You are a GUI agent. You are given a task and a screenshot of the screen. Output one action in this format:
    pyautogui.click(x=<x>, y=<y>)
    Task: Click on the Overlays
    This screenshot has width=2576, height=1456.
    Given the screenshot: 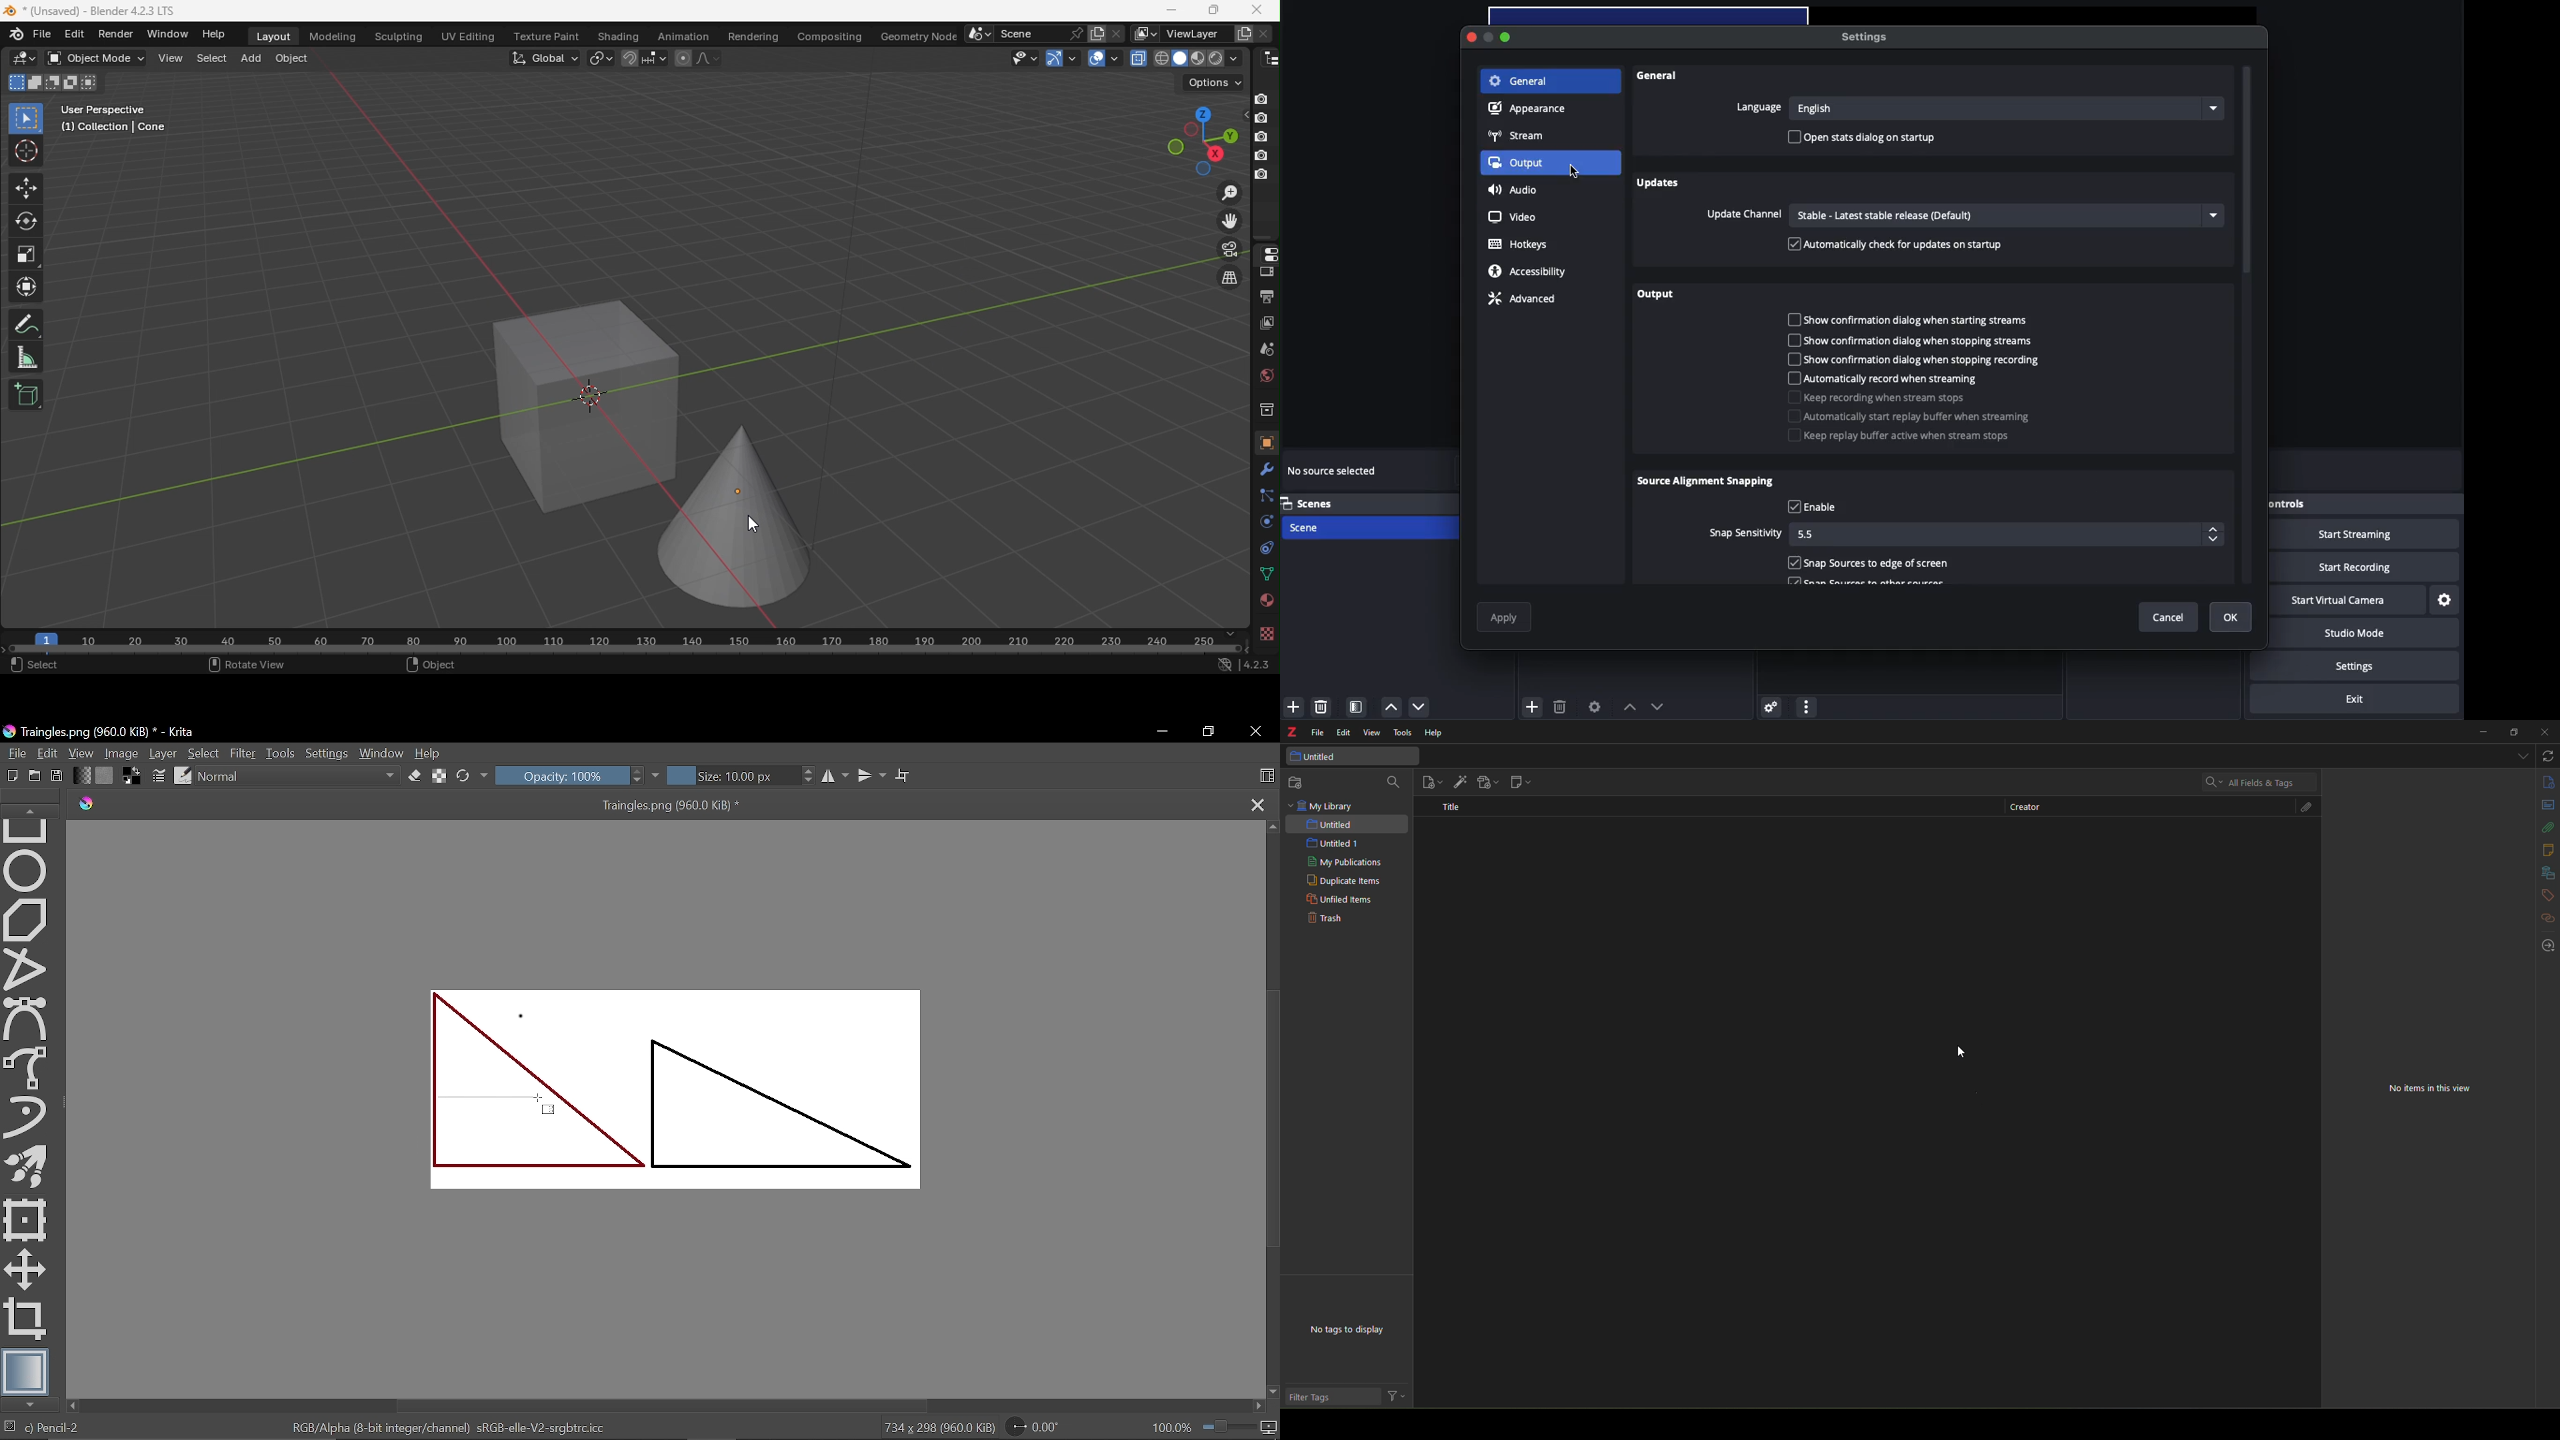 What is the action you would take?
    pyautogui.click(x=1114, y=58)
    